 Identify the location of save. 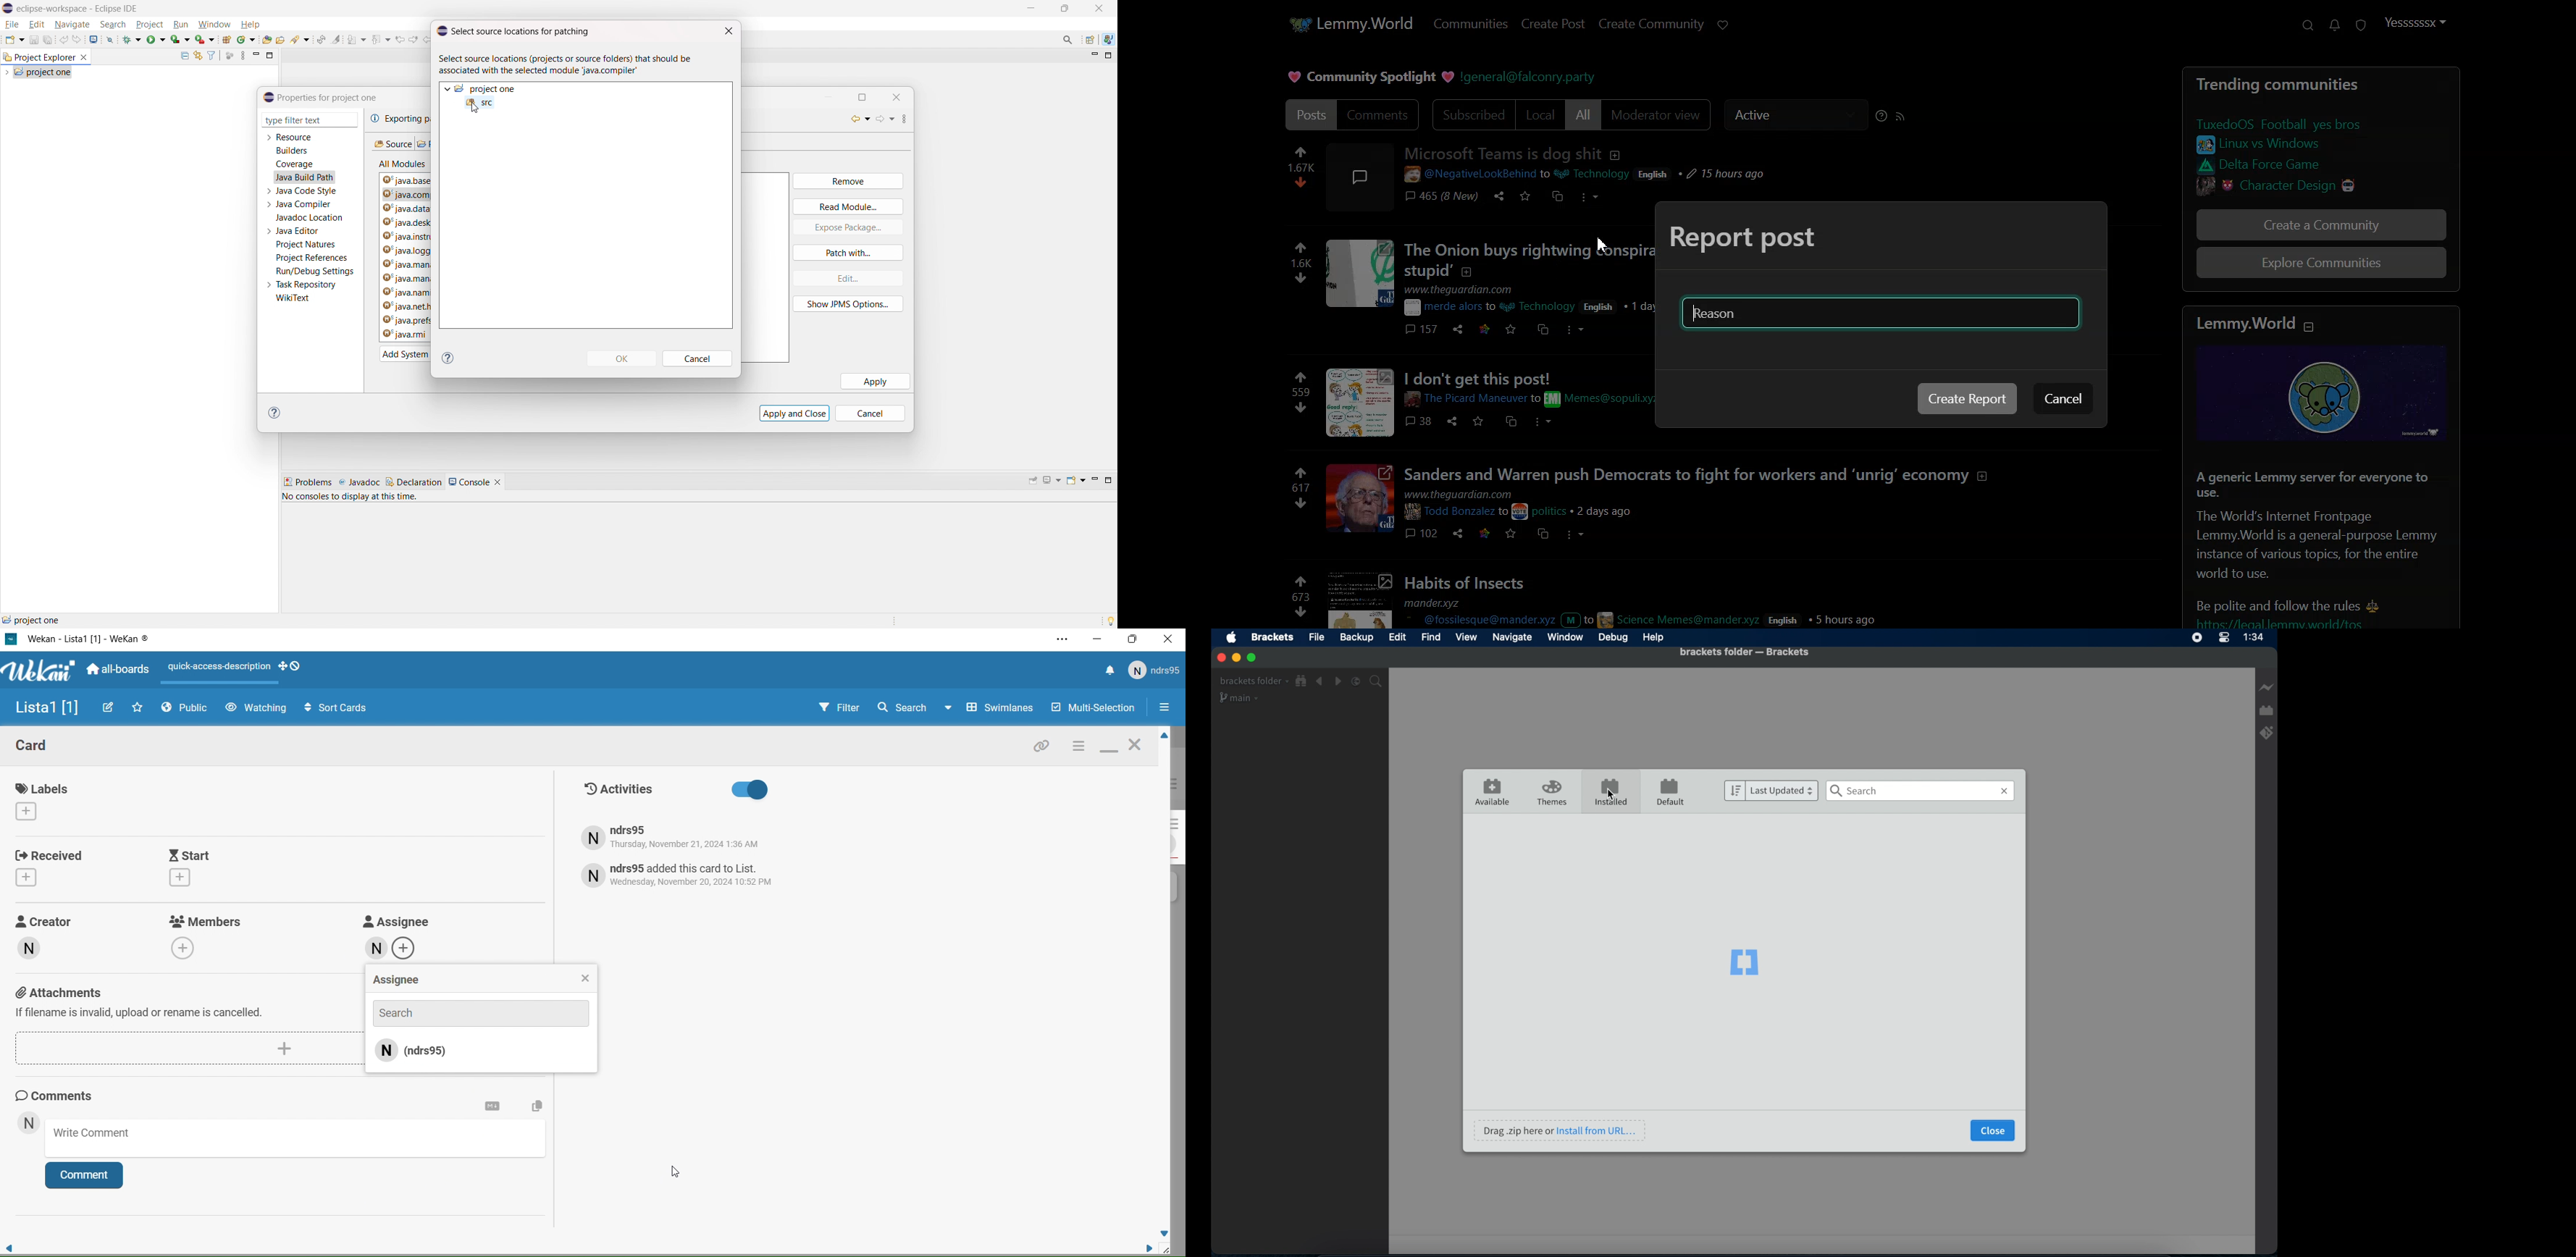
(34, 40).